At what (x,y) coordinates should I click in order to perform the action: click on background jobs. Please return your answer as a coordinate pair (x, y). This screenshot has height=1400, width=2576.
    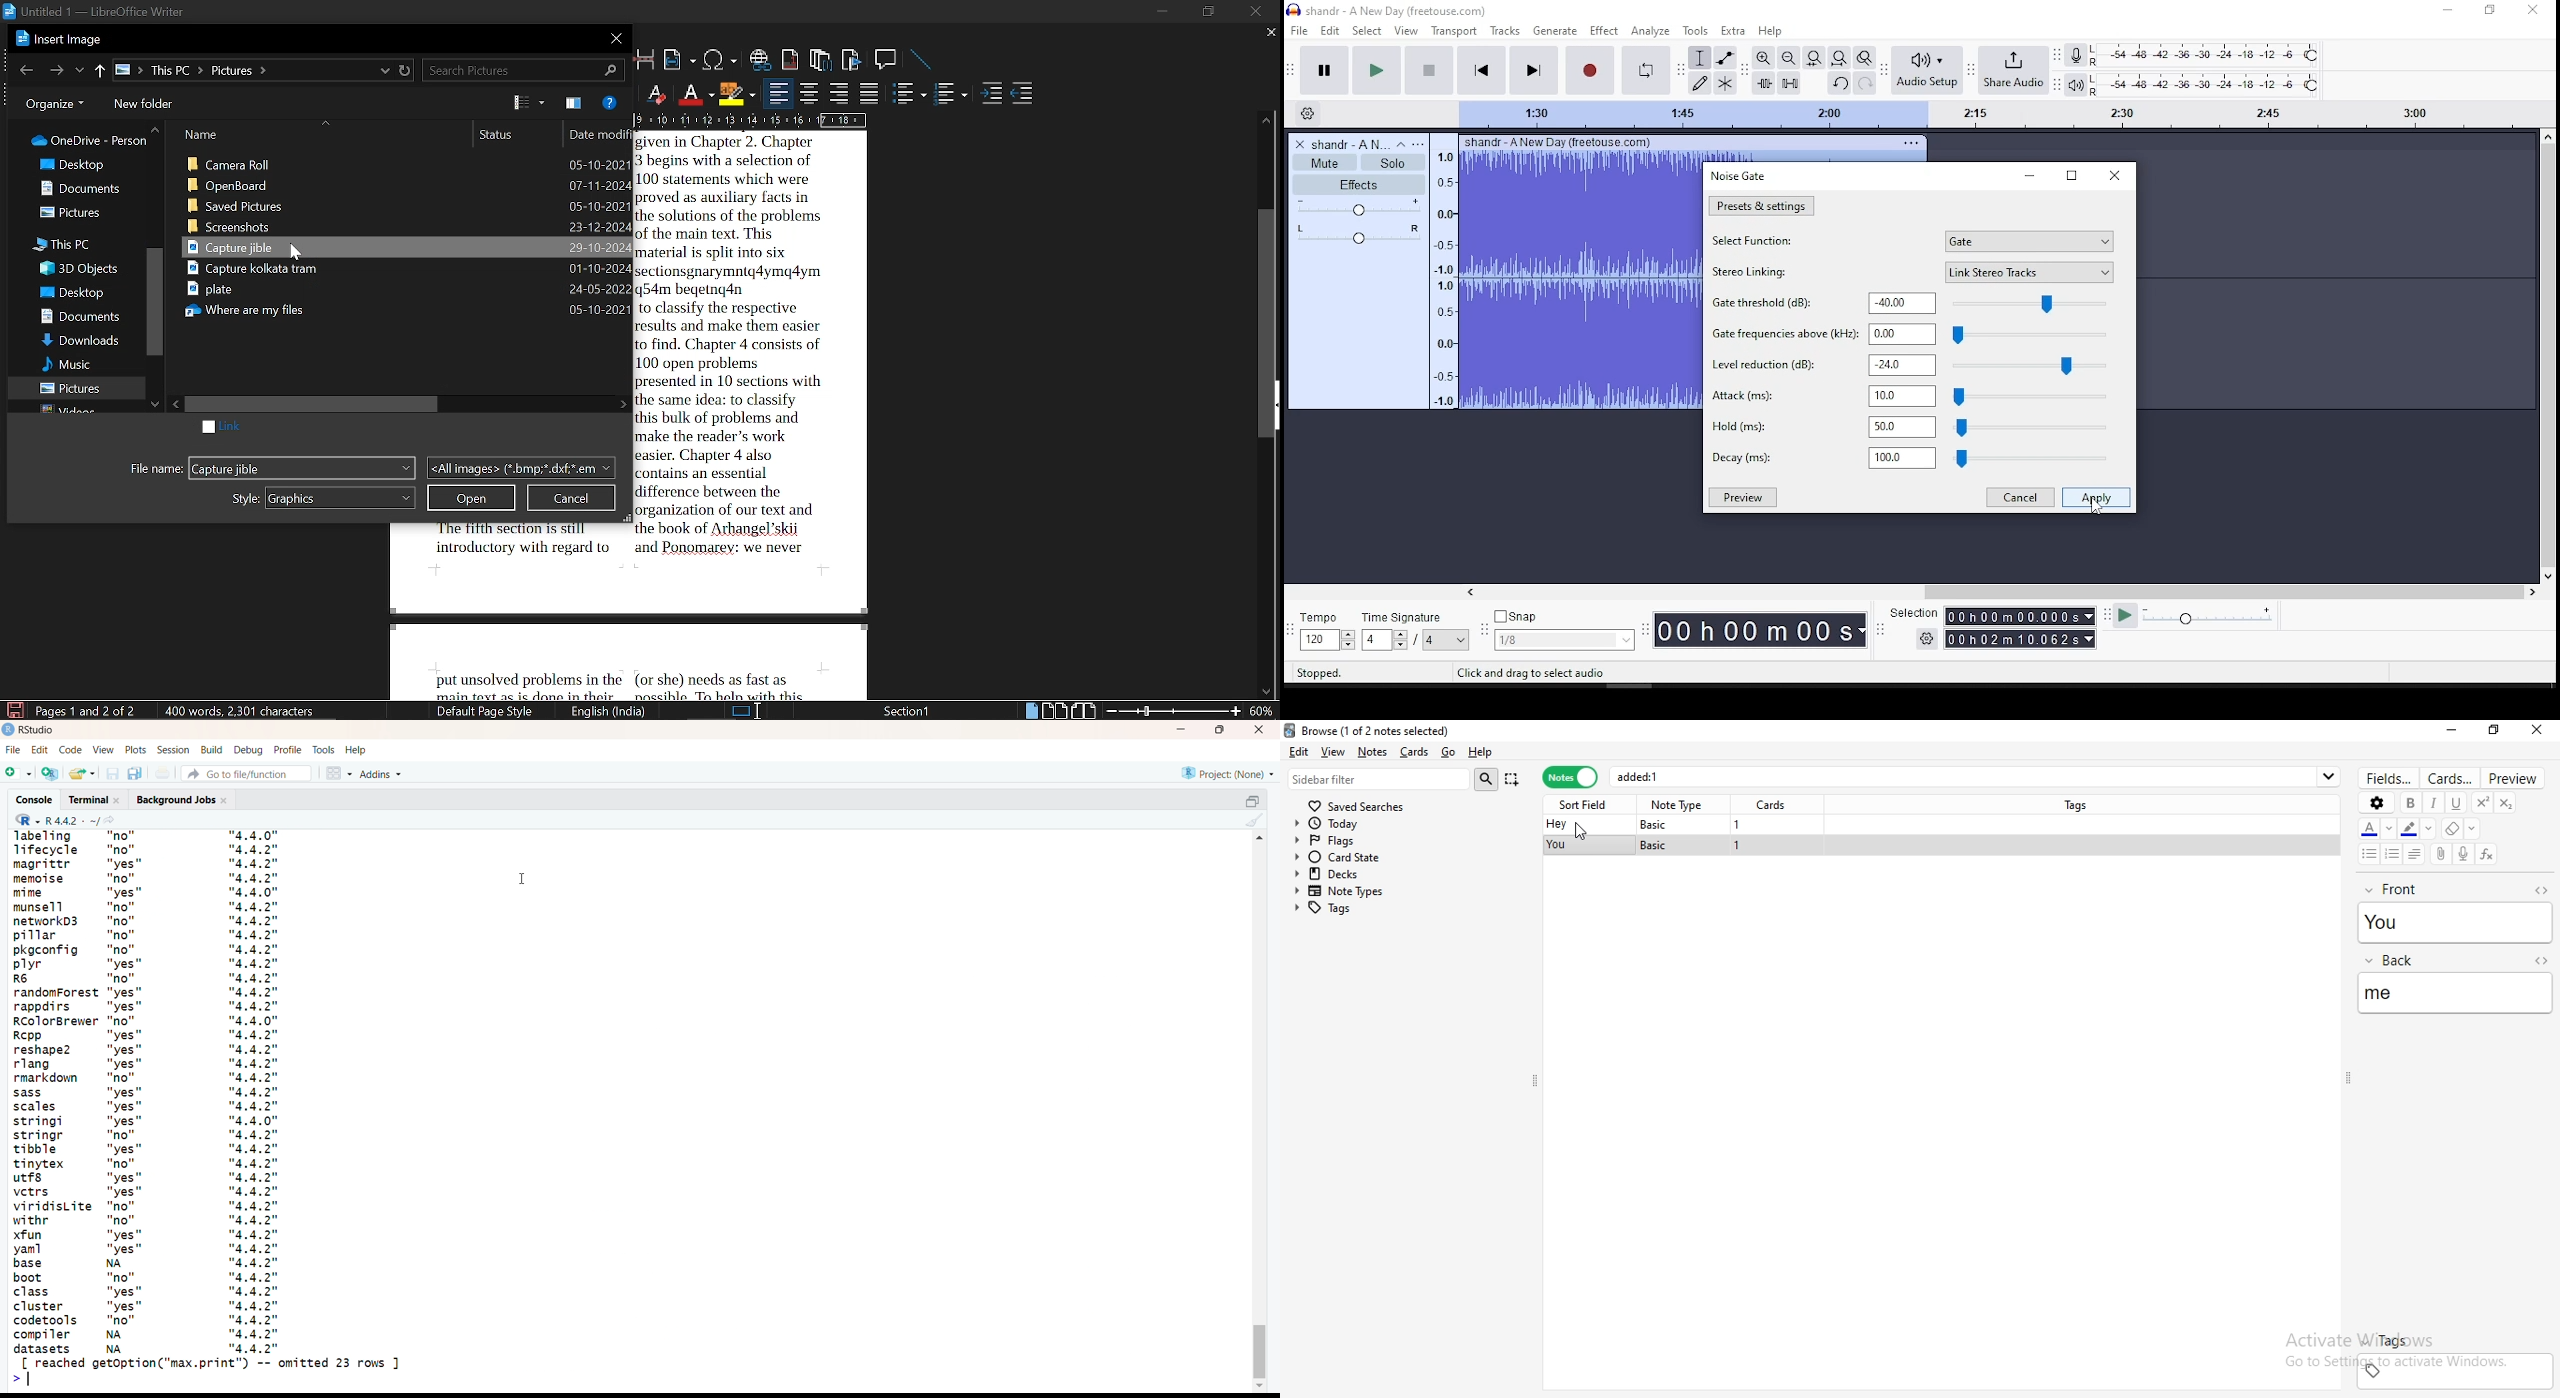
    Looking at the image, I should click on (182, 799).